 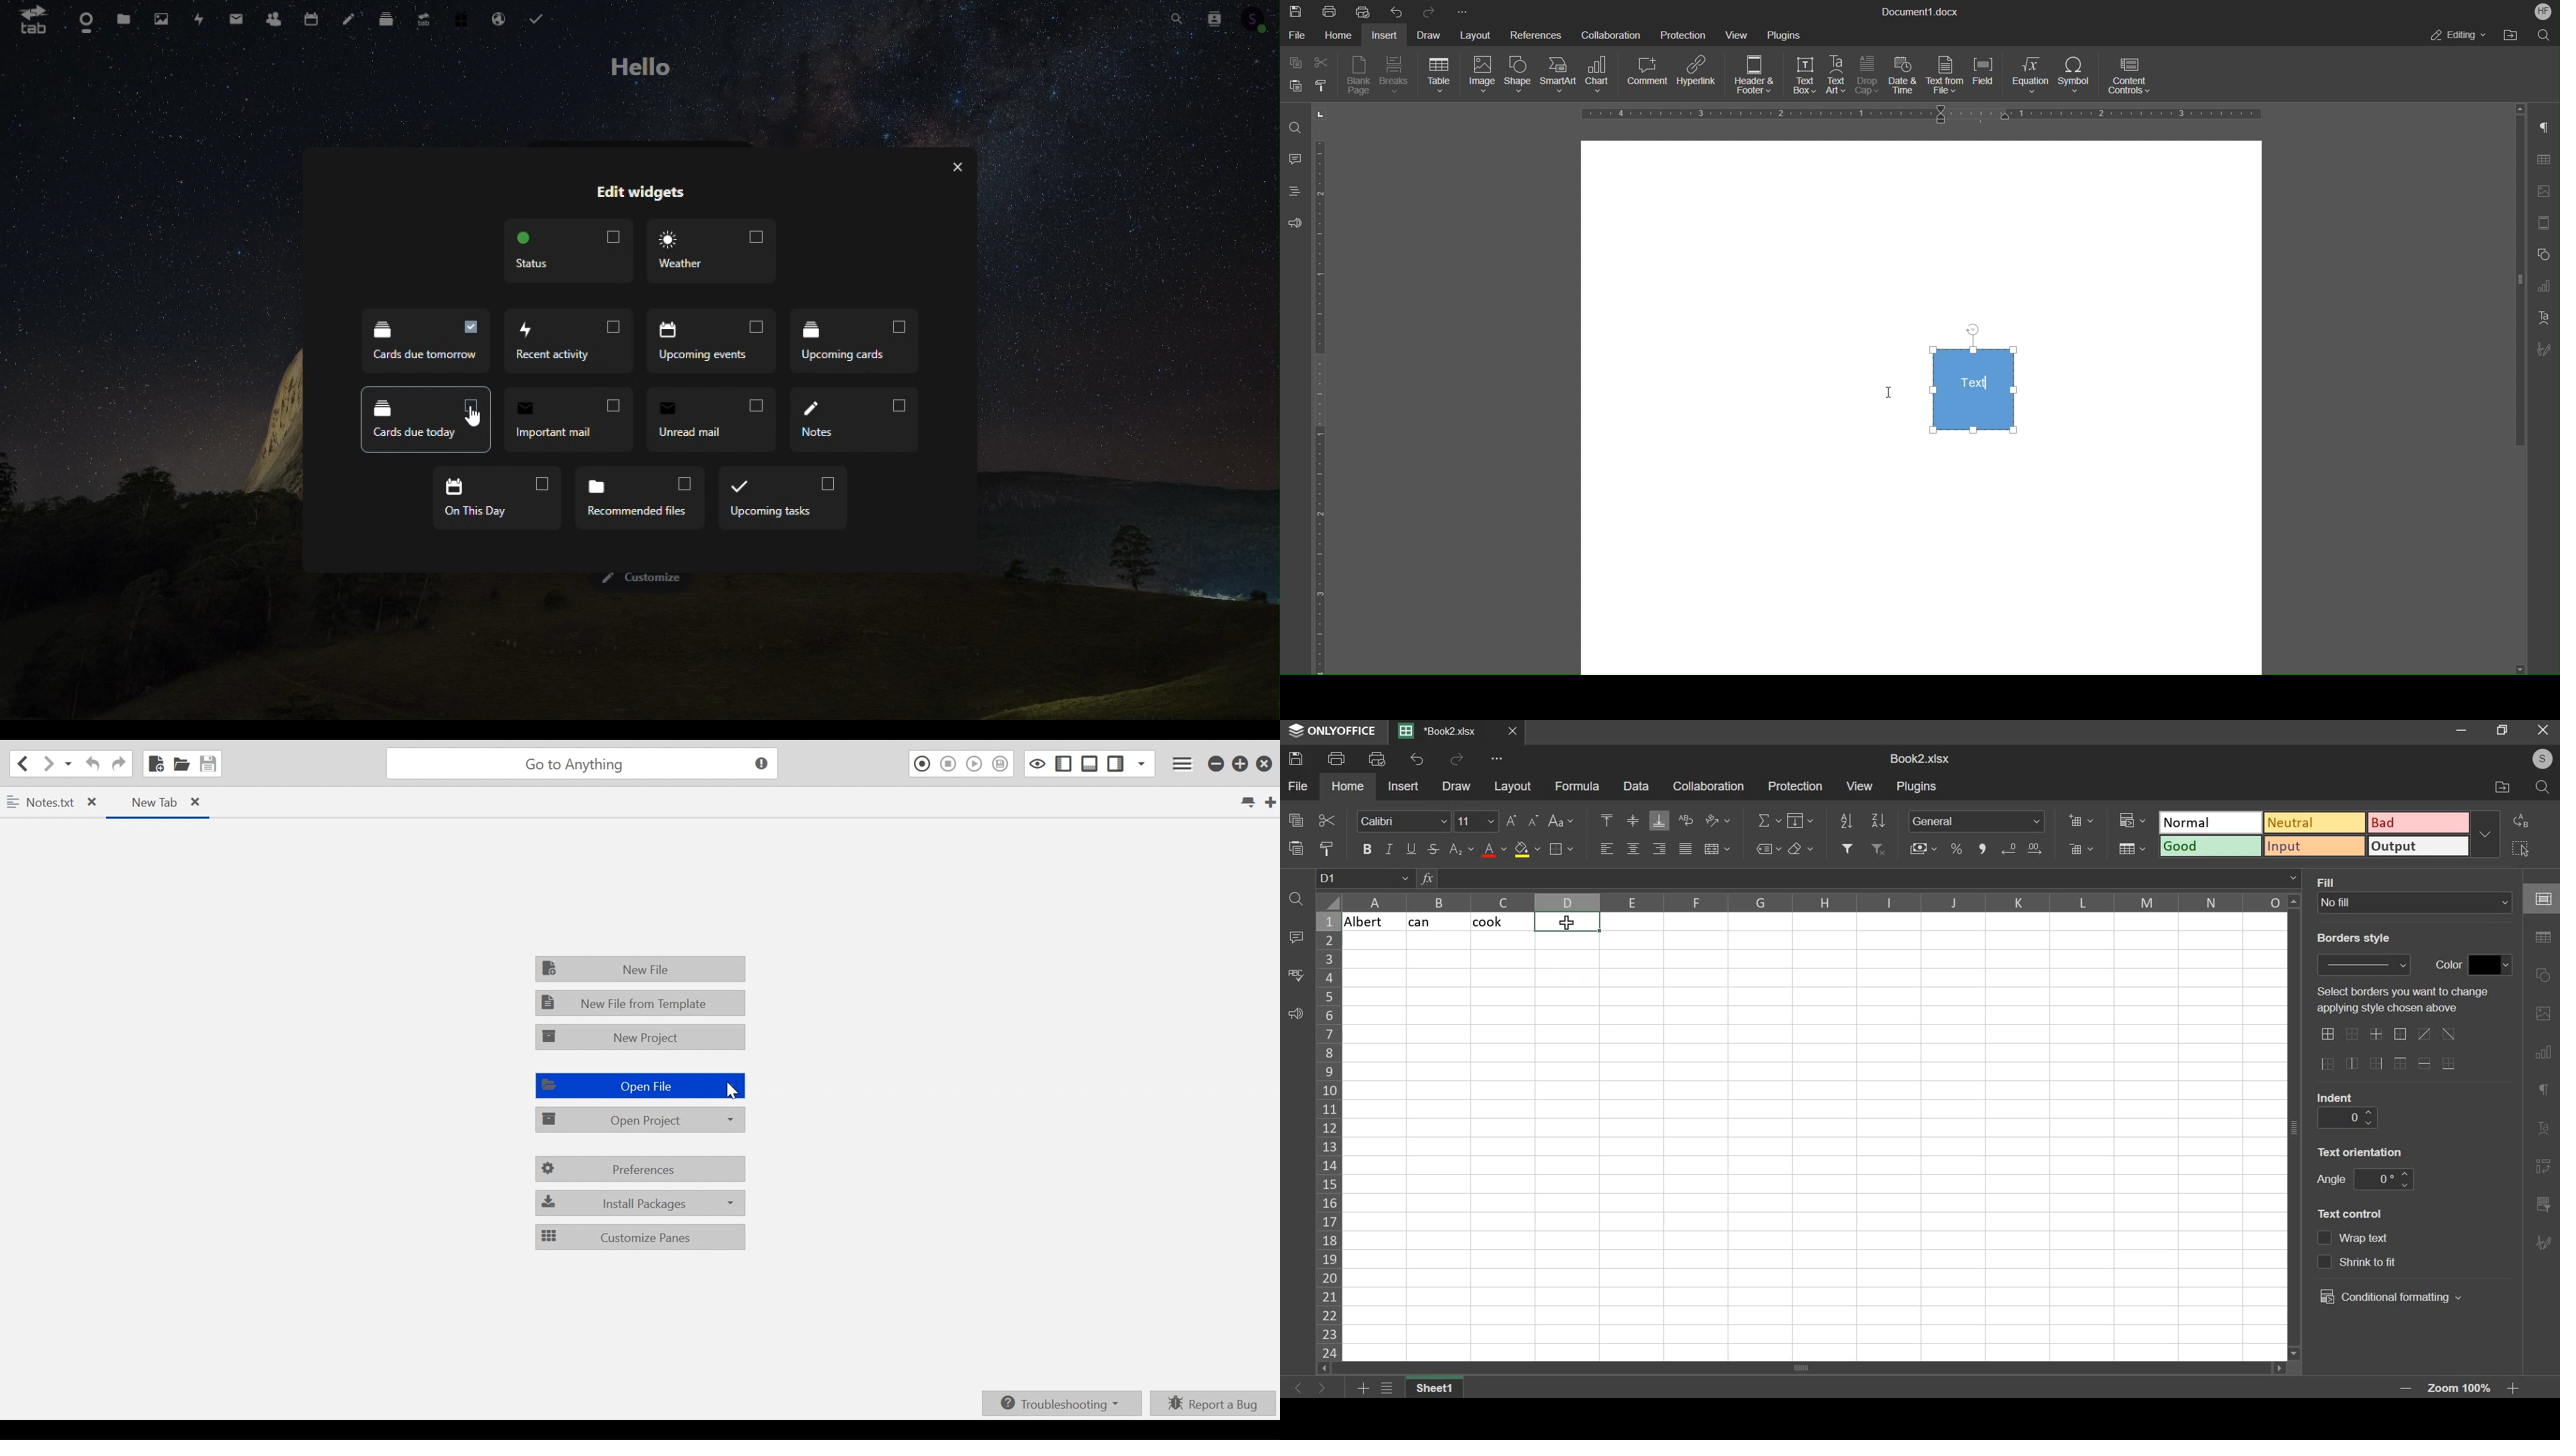 I want to click on sort descending, so click(x=1878, y=820).